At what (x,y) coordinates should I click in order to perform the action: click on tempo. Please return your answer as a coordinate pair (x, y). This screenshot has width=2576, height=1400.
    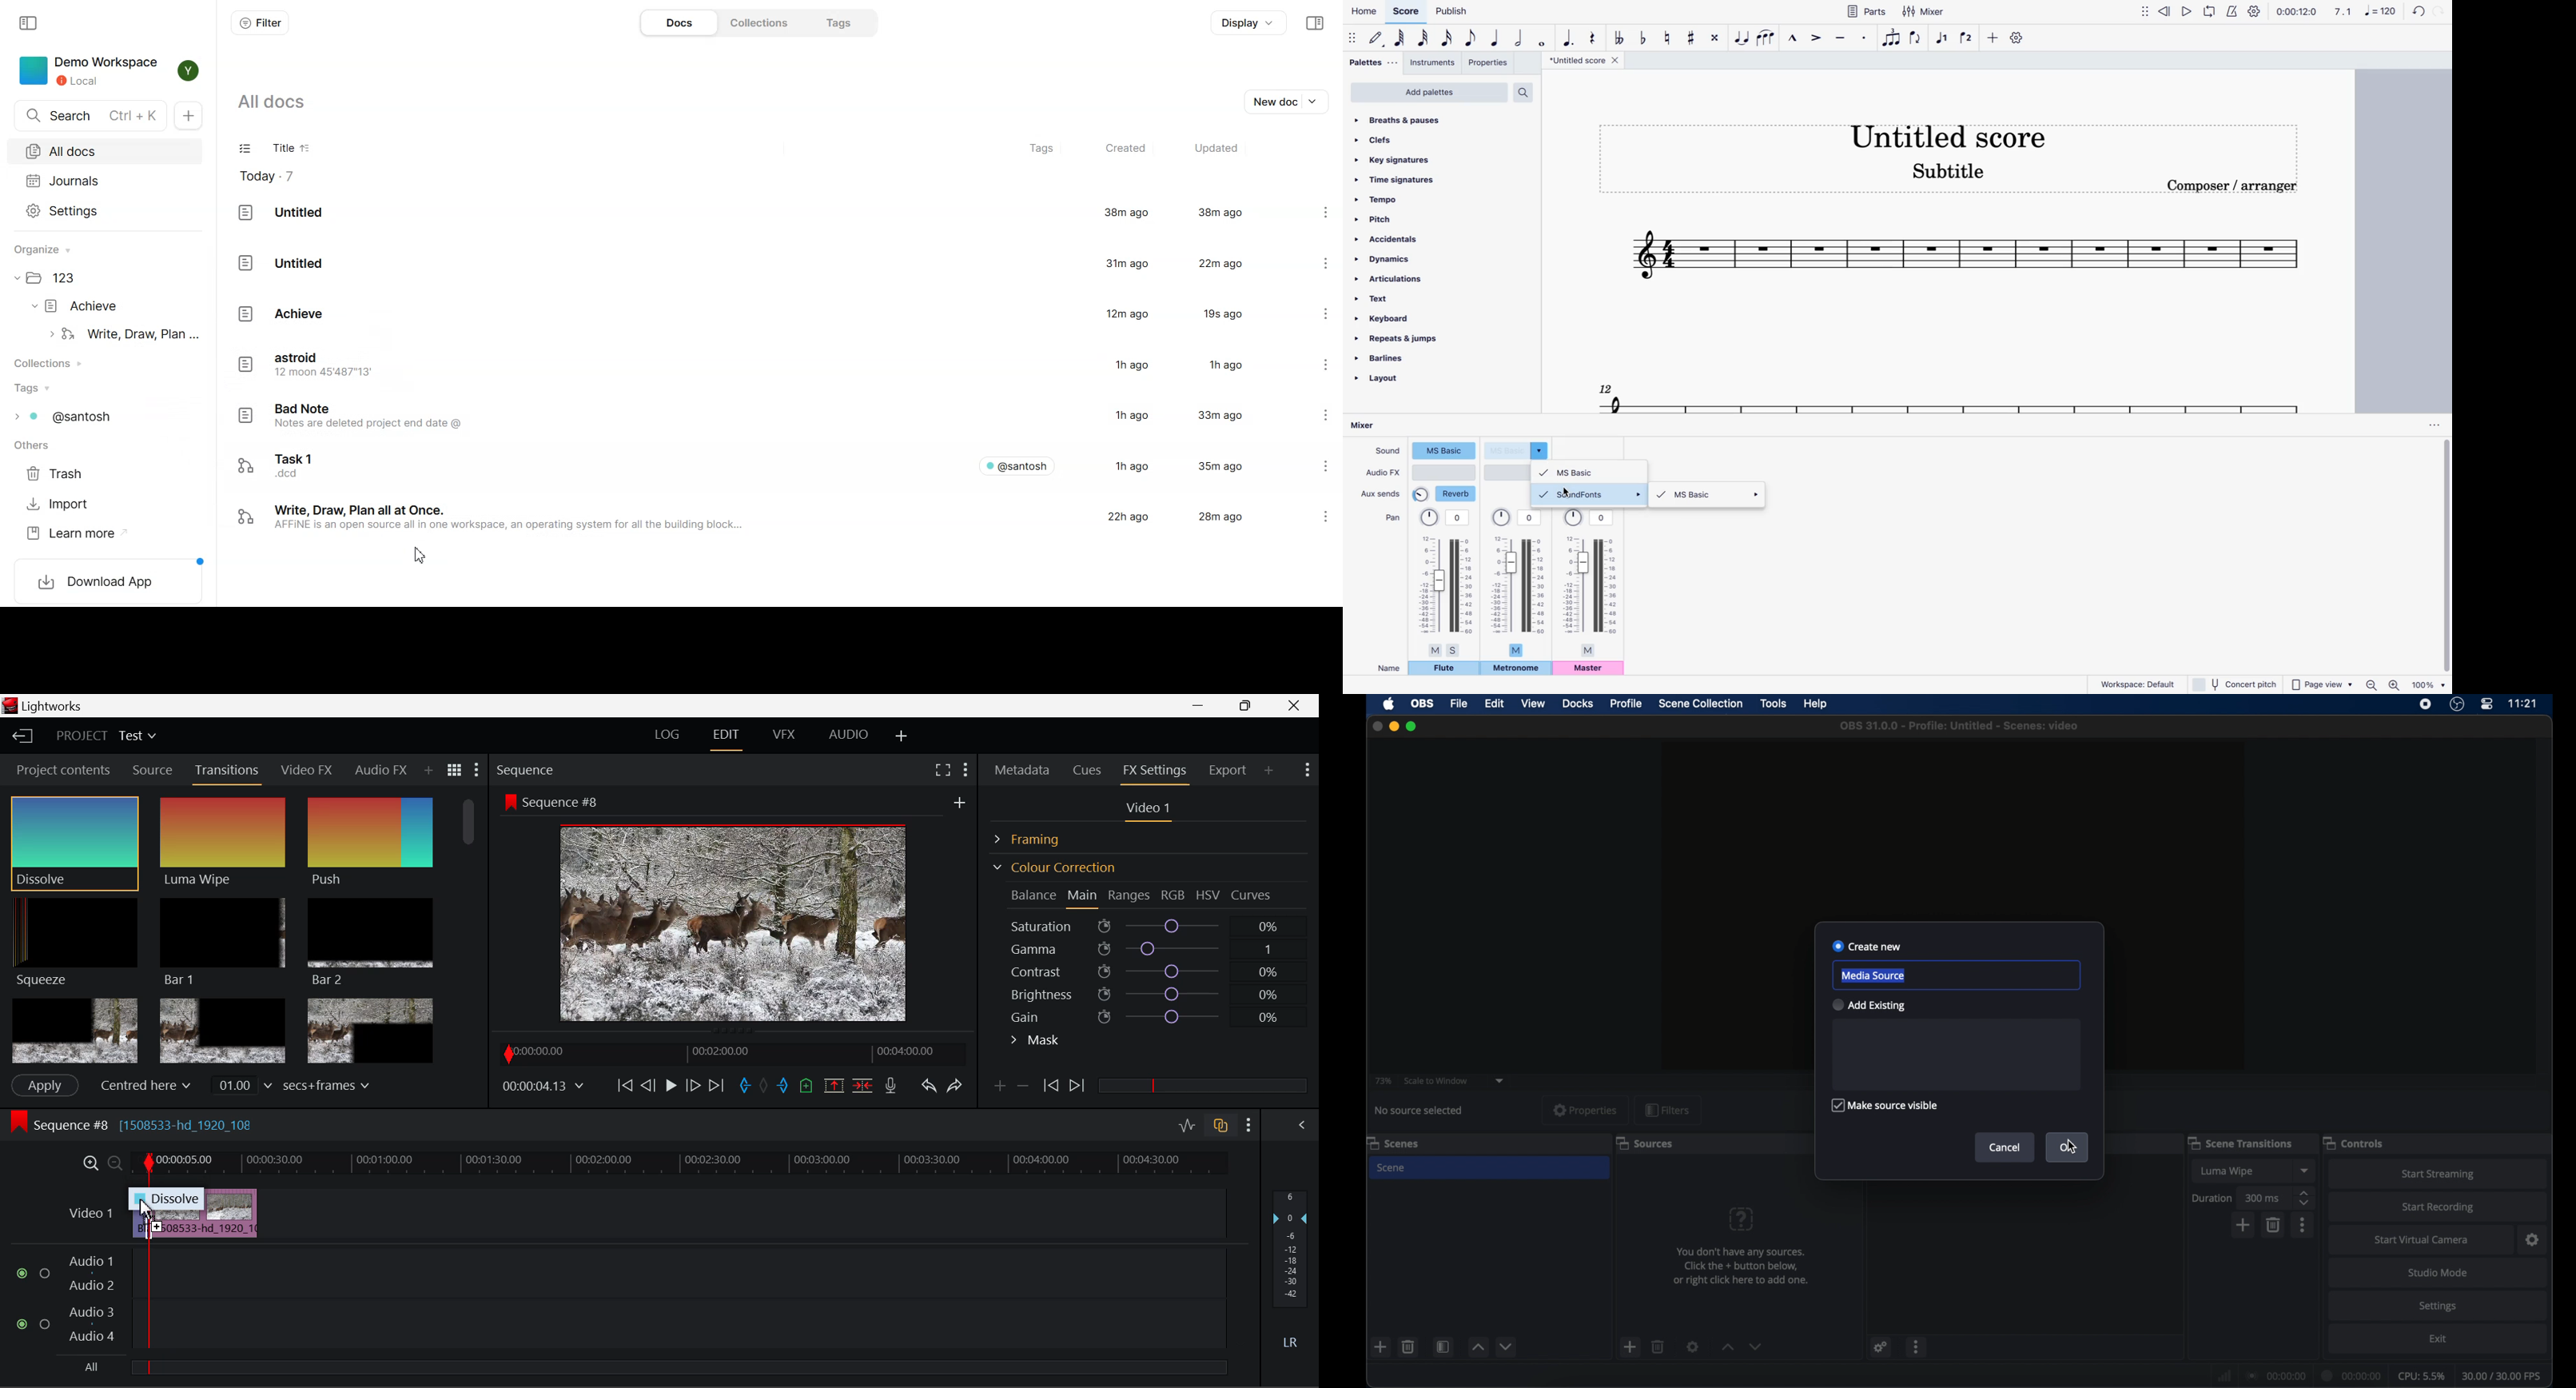
    Looking at the image, I should click on (1422, 200).